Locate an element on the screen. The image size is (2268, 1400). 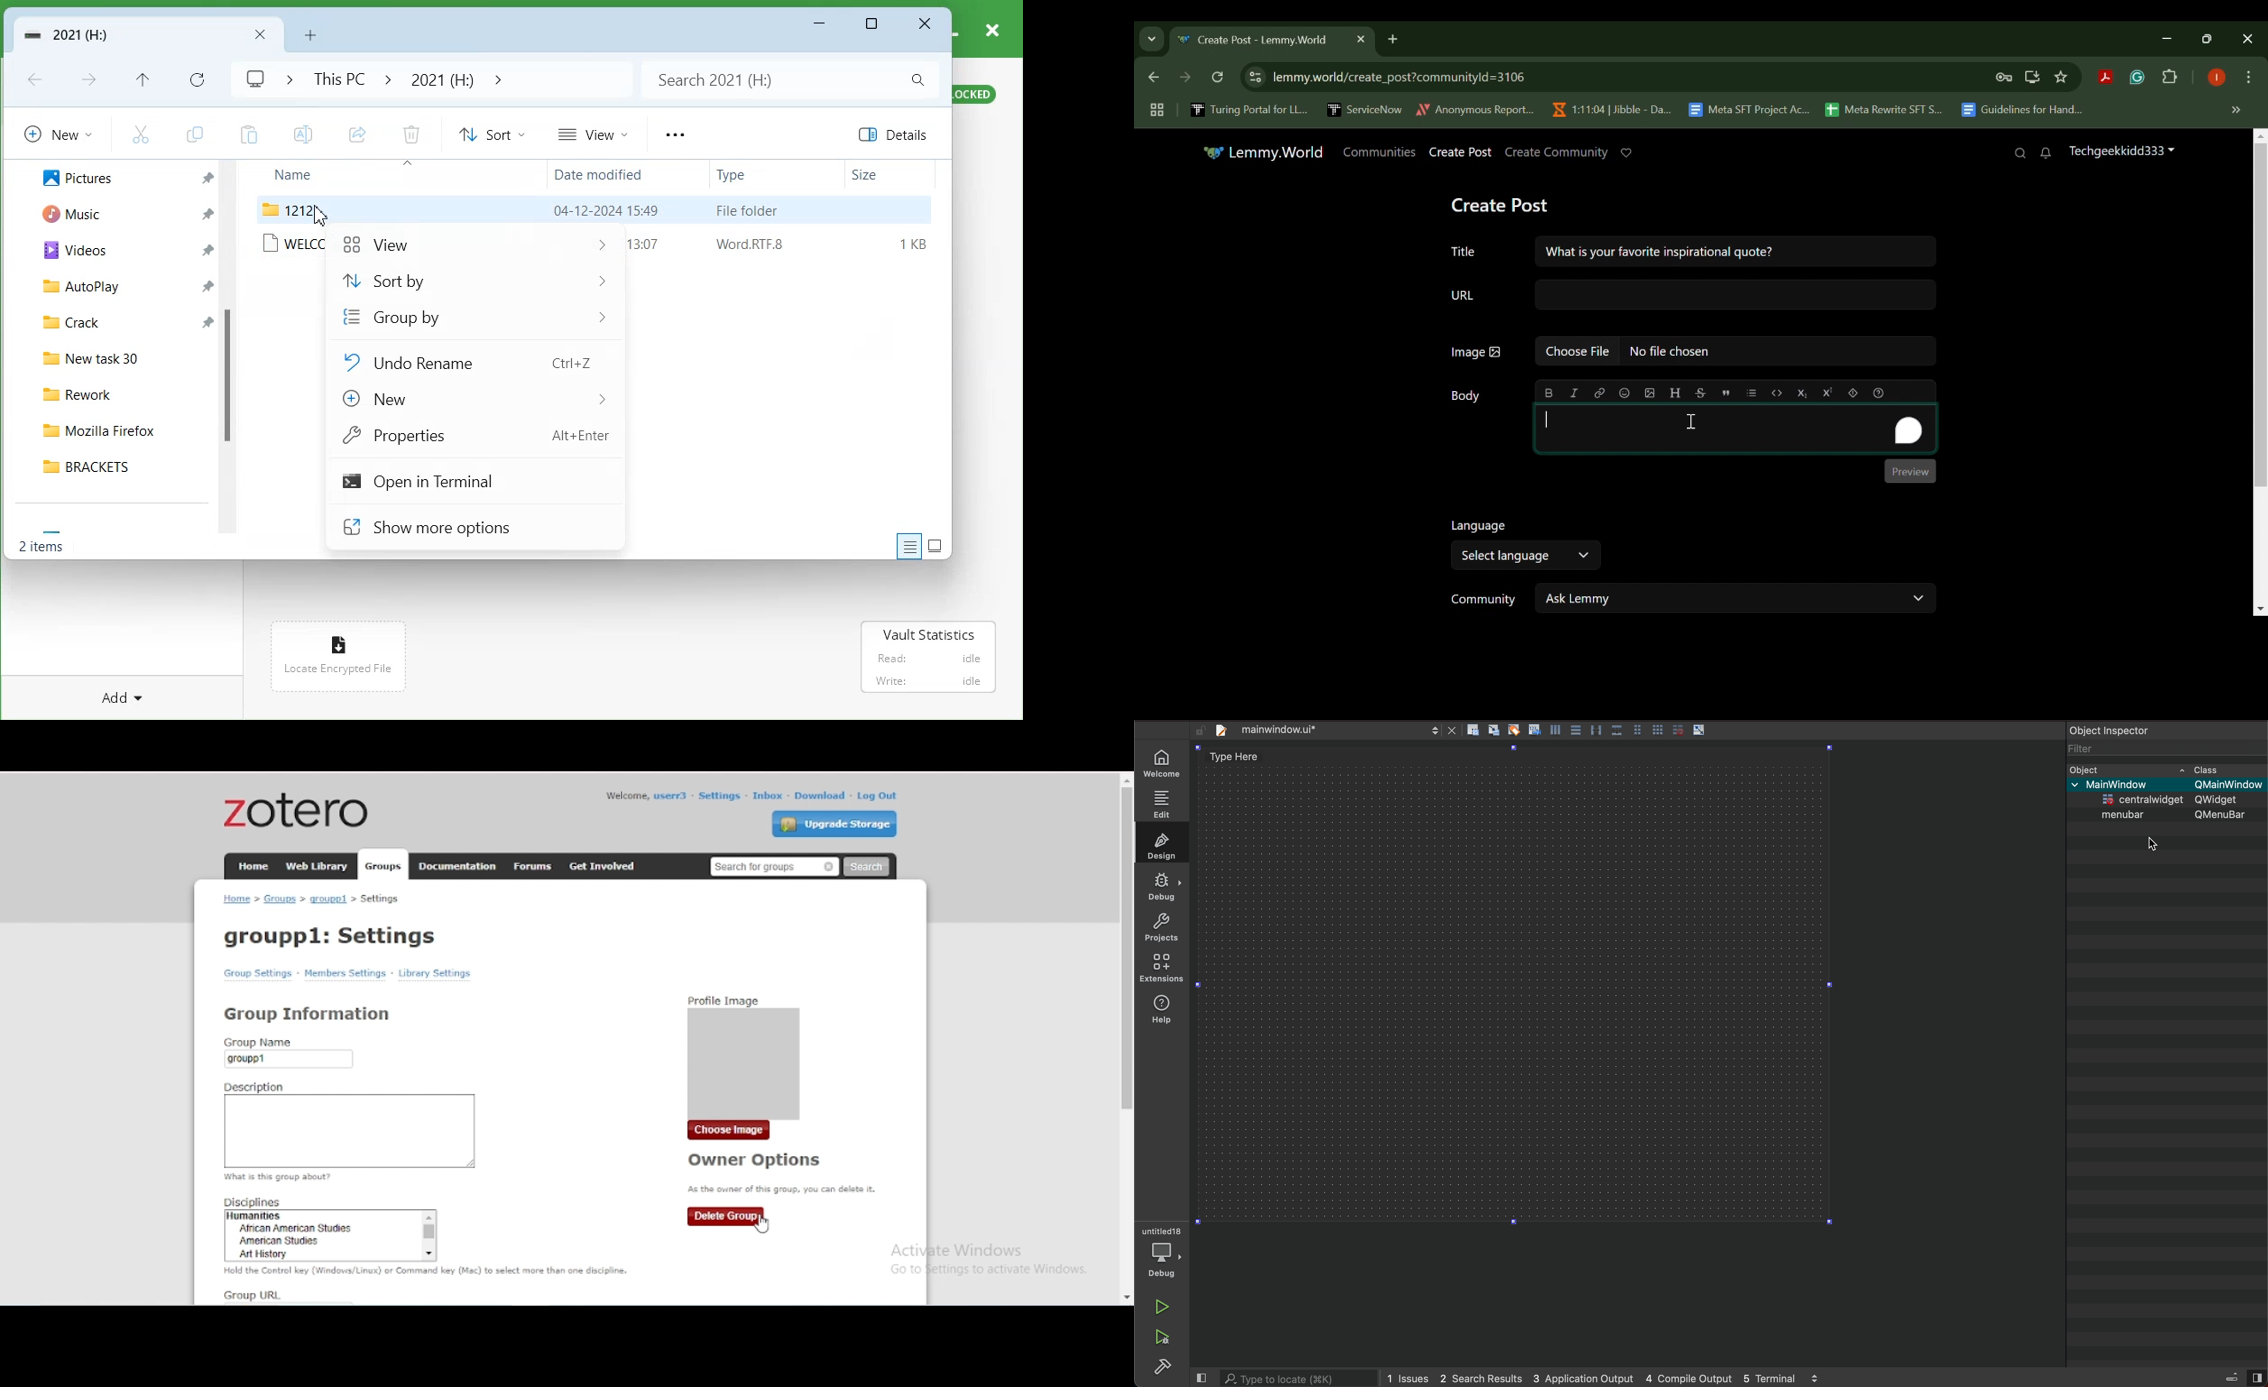
3 application output is located at coordinates (1583, 1375).